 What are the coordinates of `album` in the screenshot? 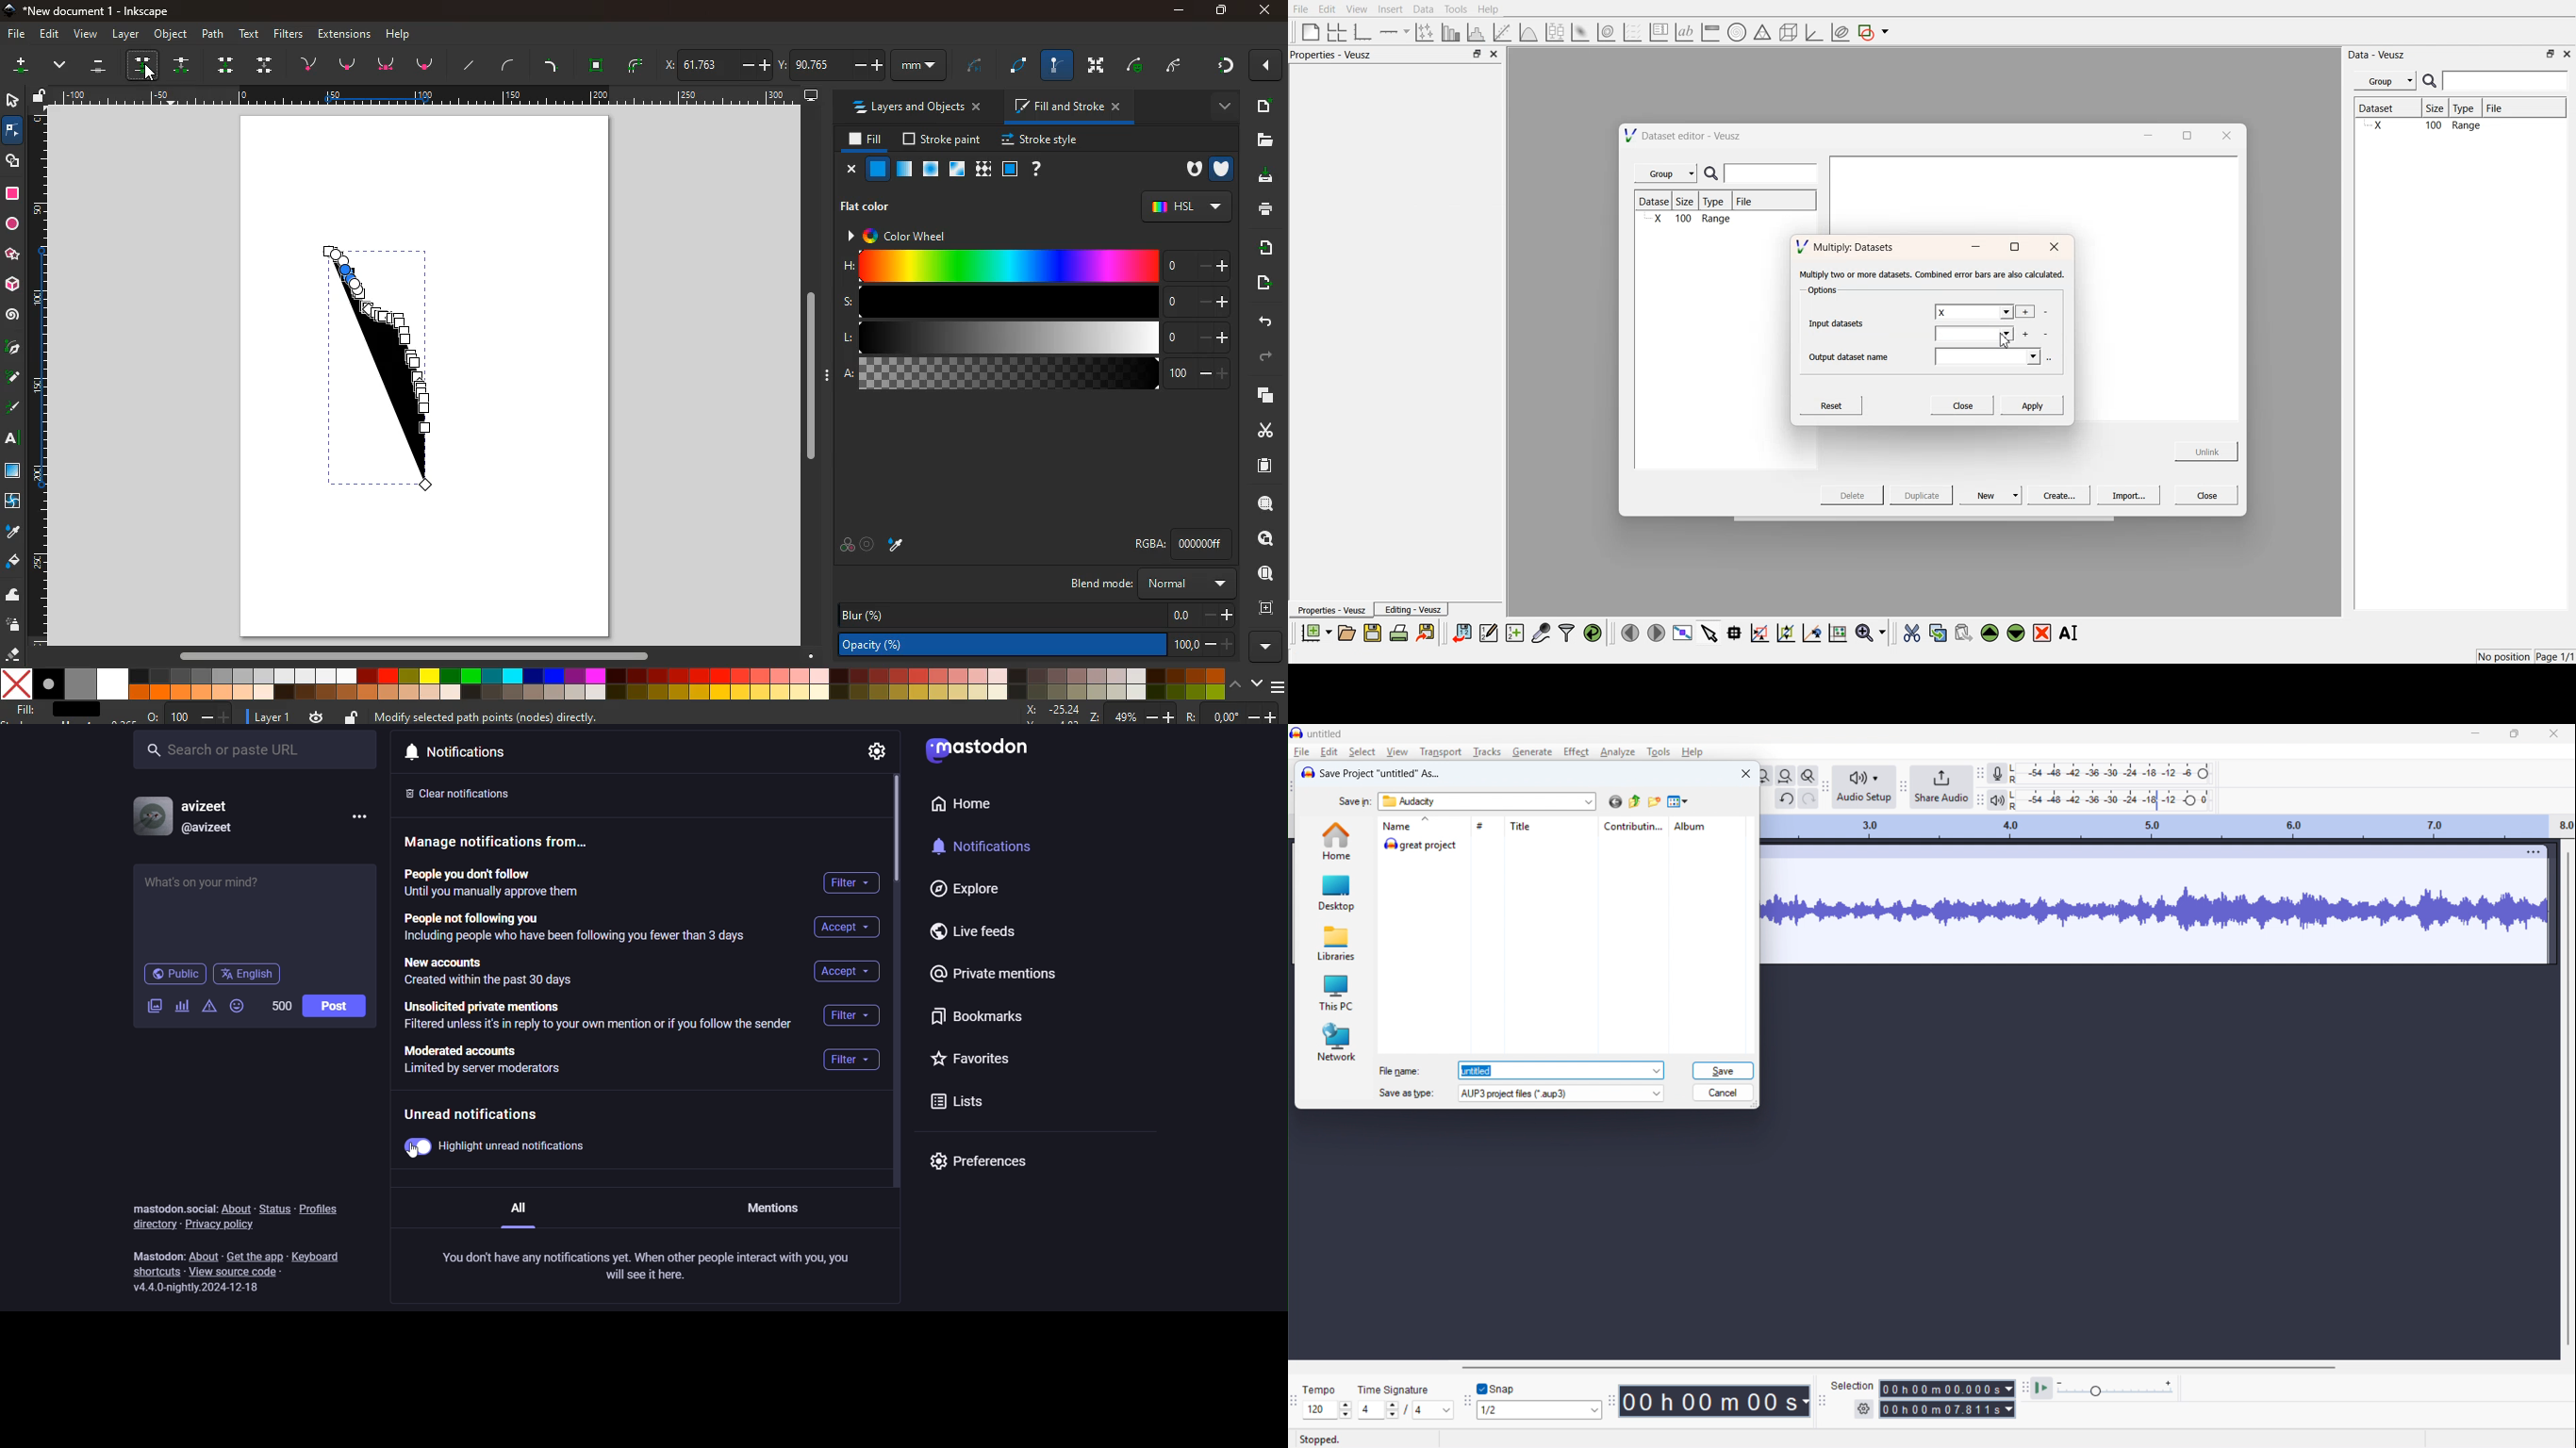 It's located at (1707, 825).